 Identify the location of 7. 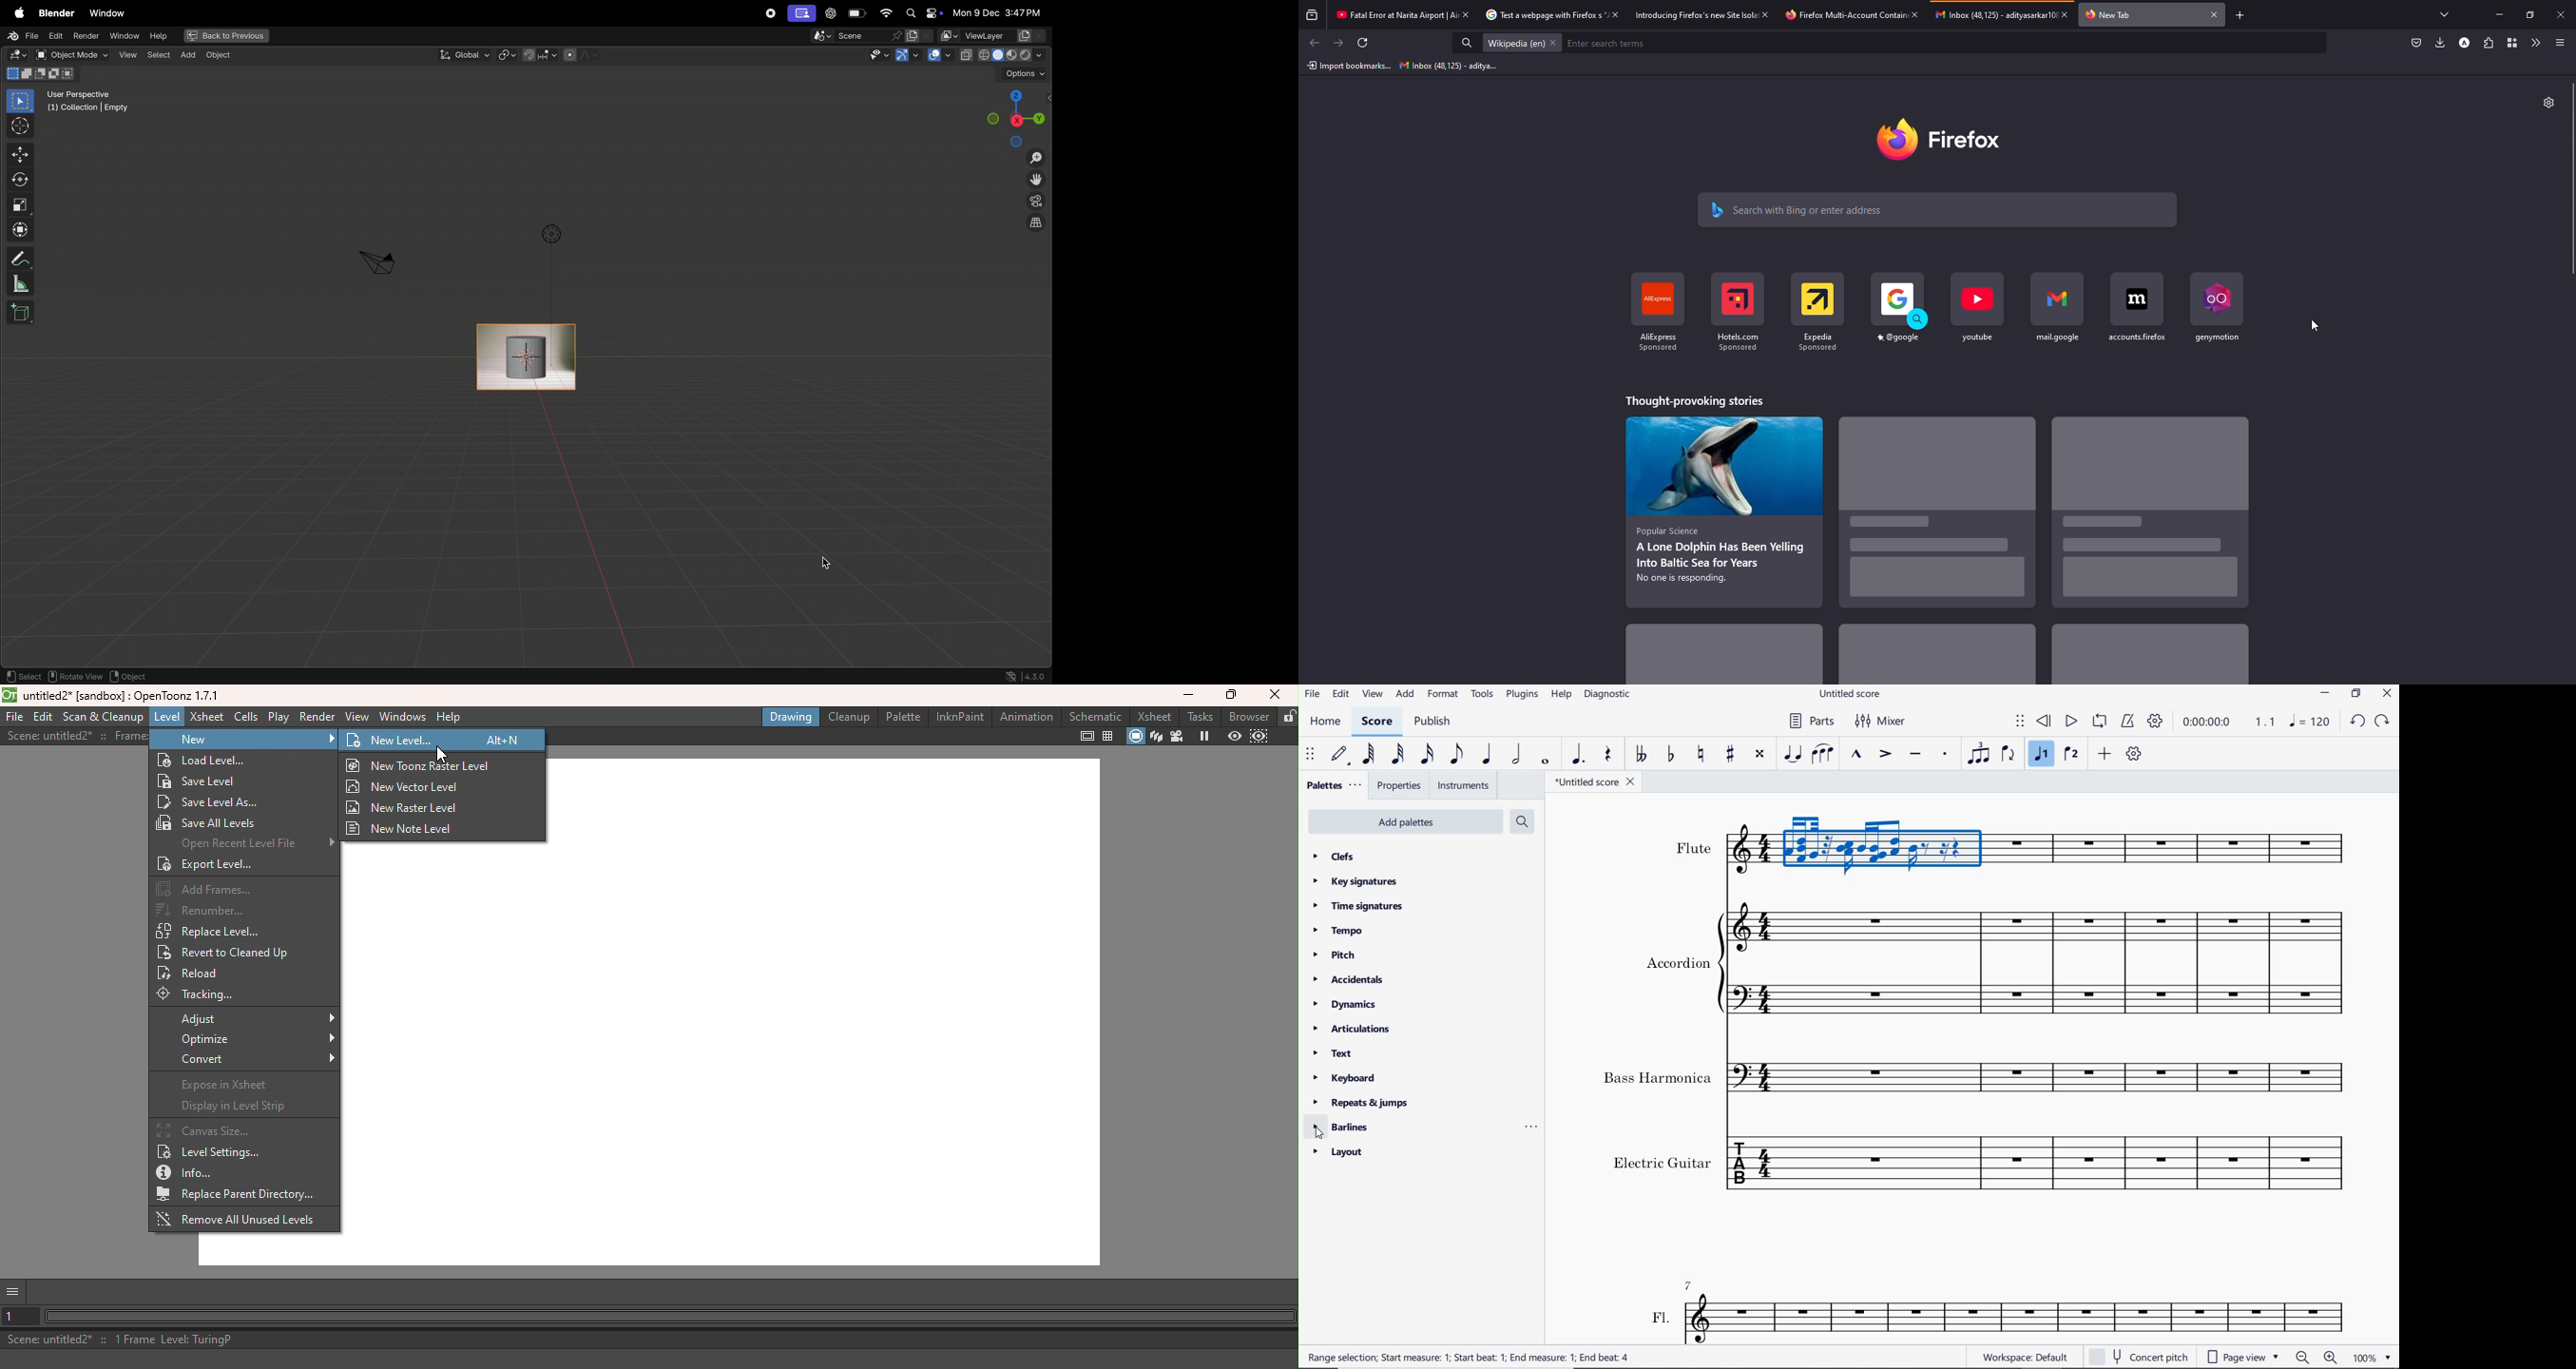
(1692, 1284).